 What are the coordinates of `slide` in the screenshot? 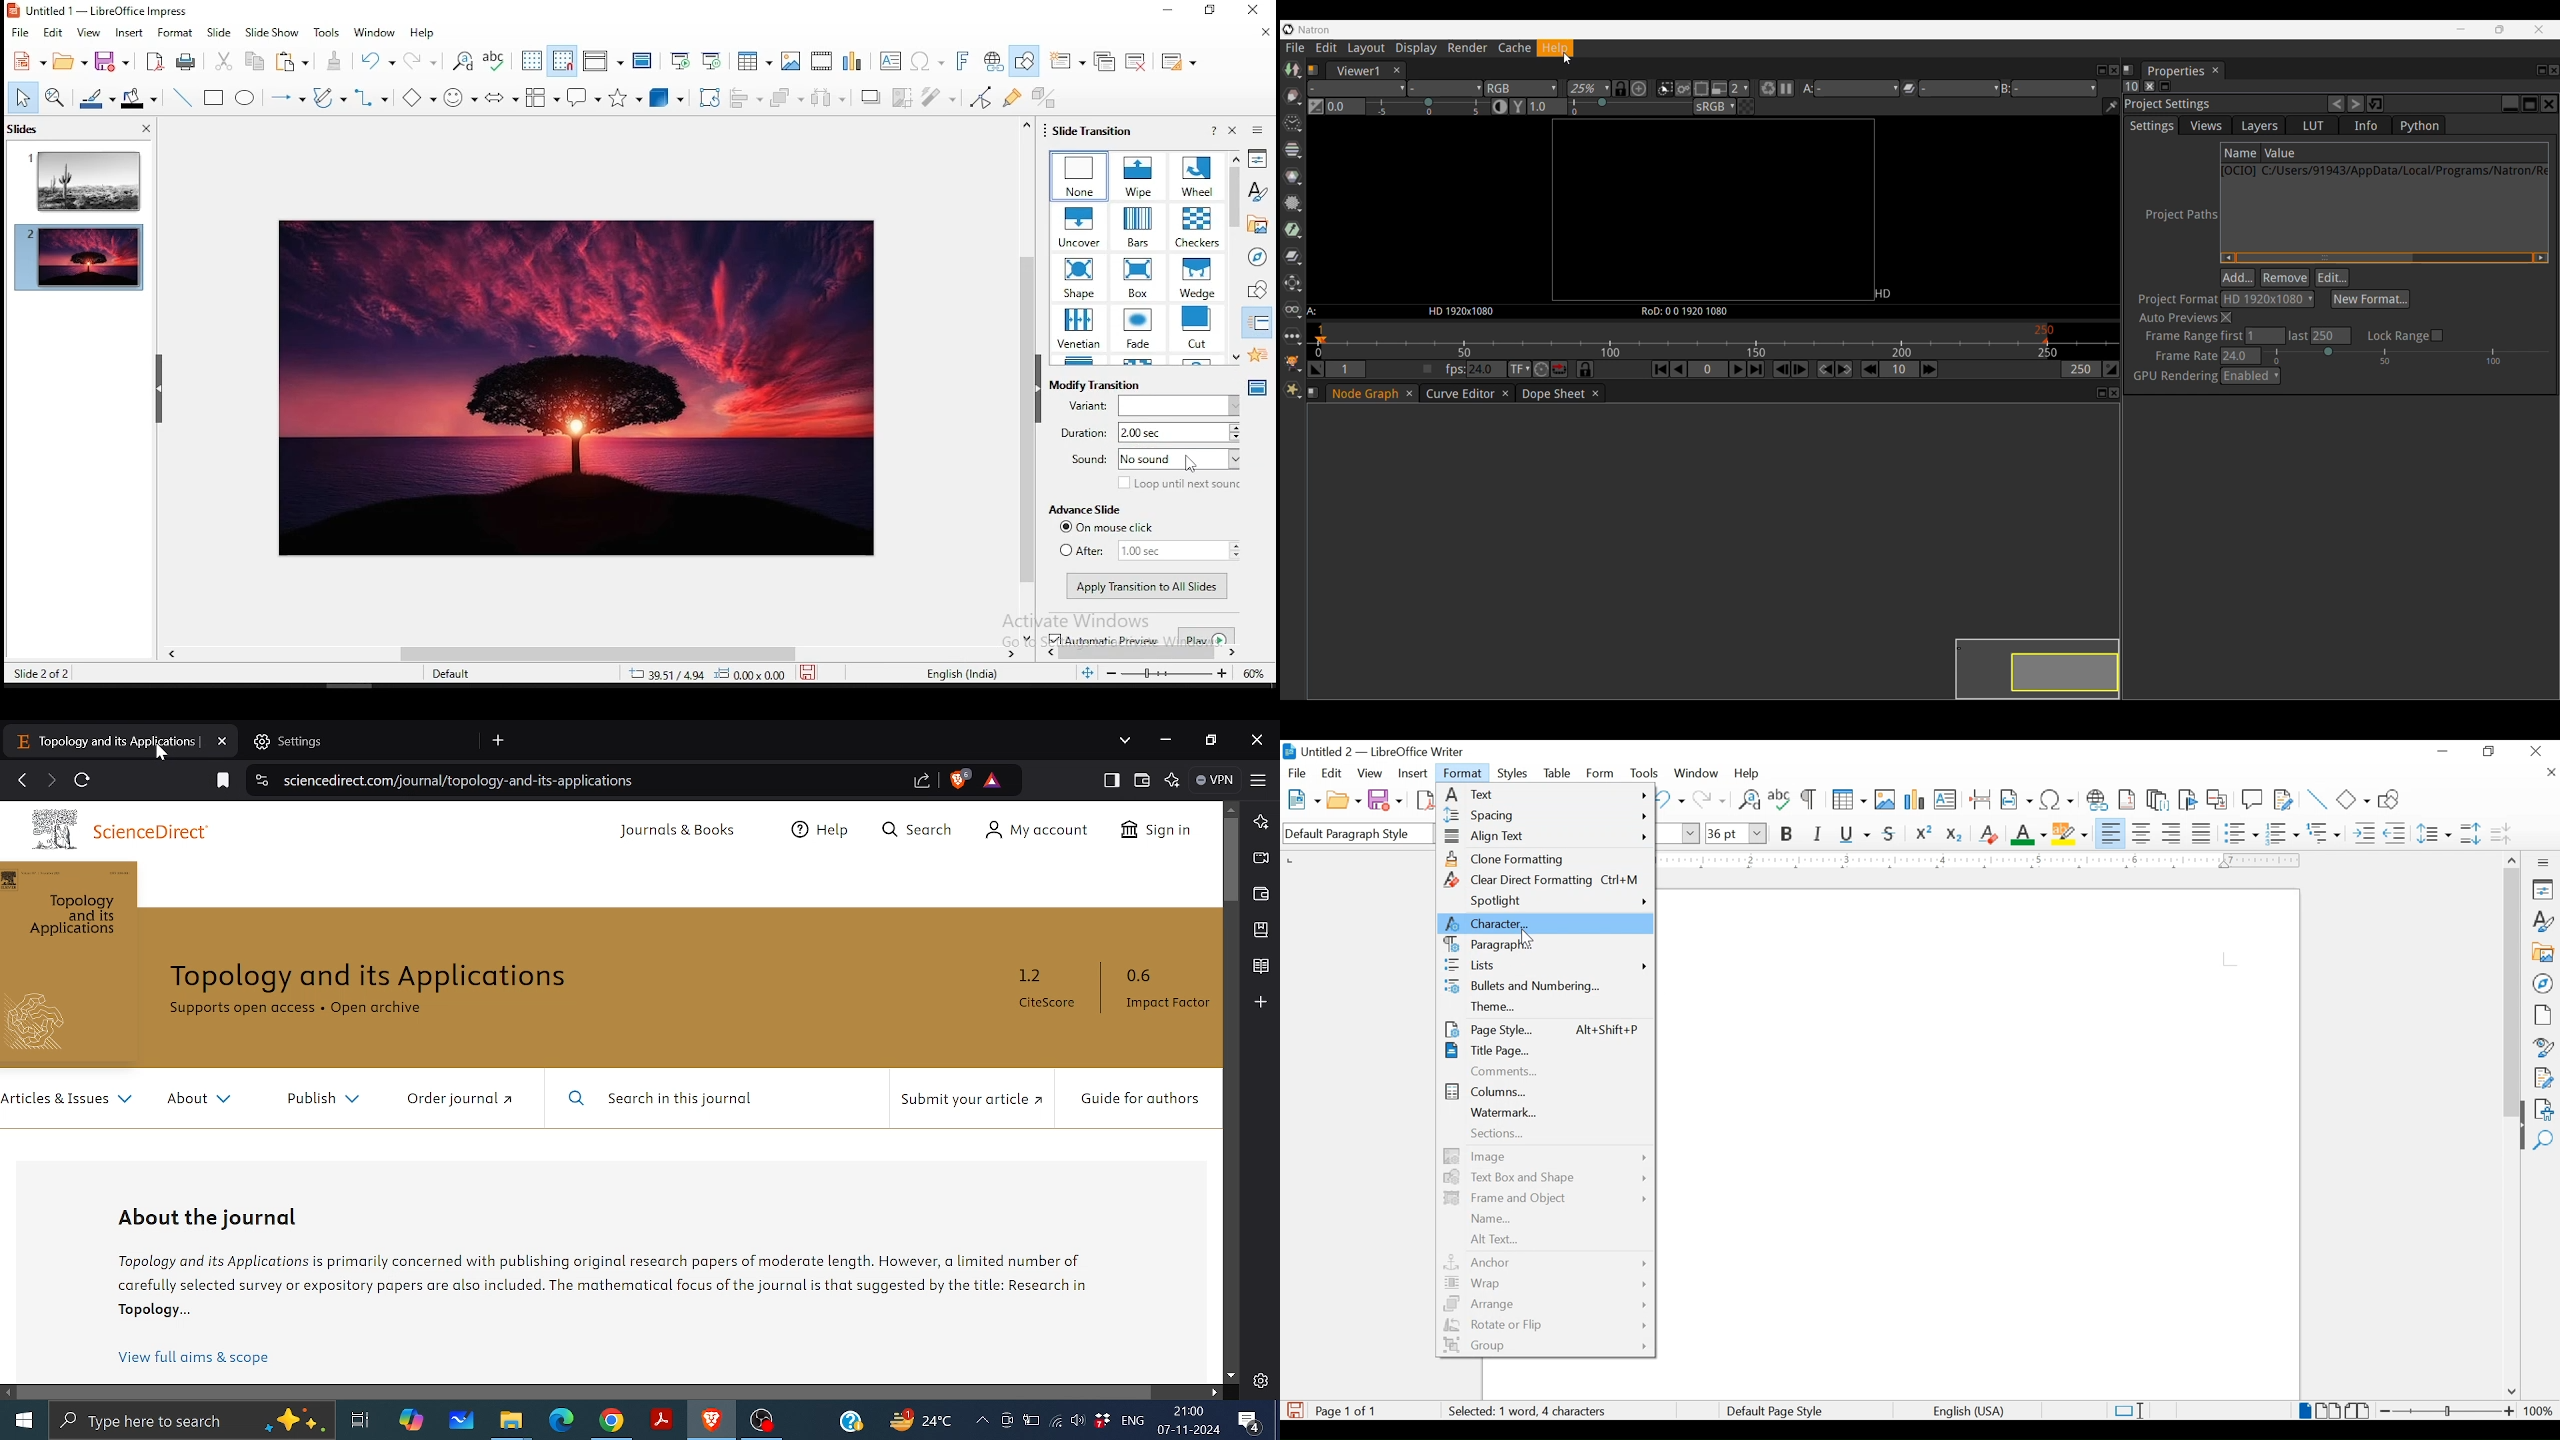 It's located at (219, 33).